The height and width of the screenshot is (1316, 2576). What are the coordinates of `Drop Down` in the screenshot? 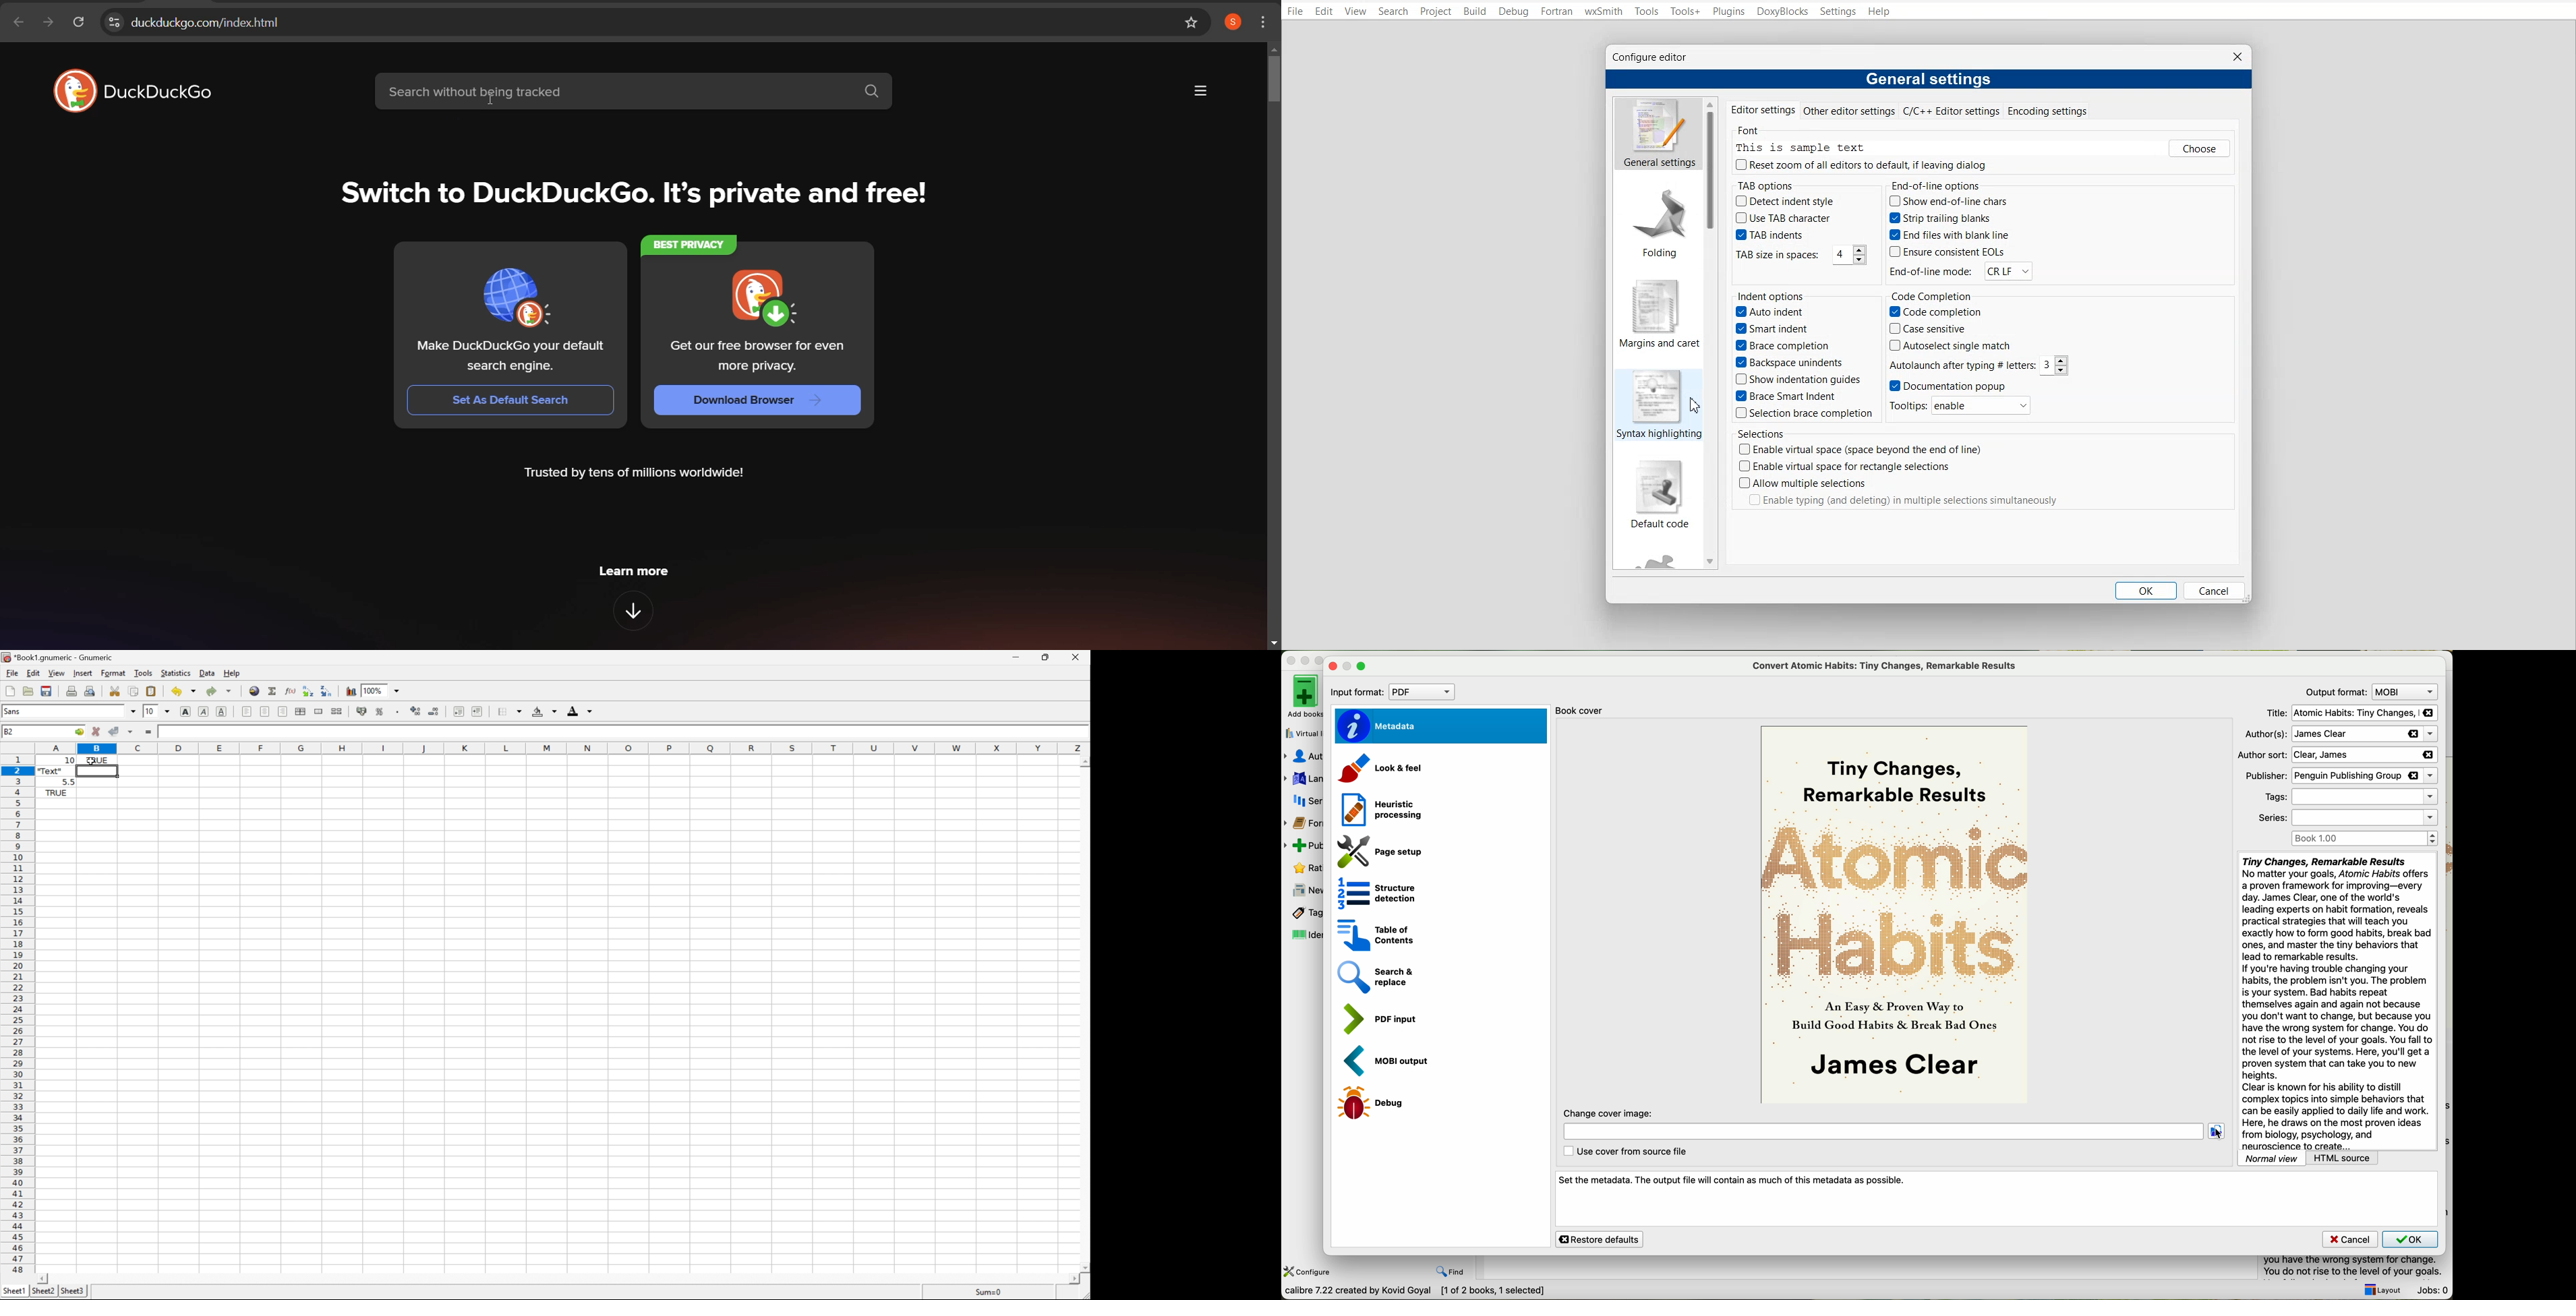 It's located at (131, 711).